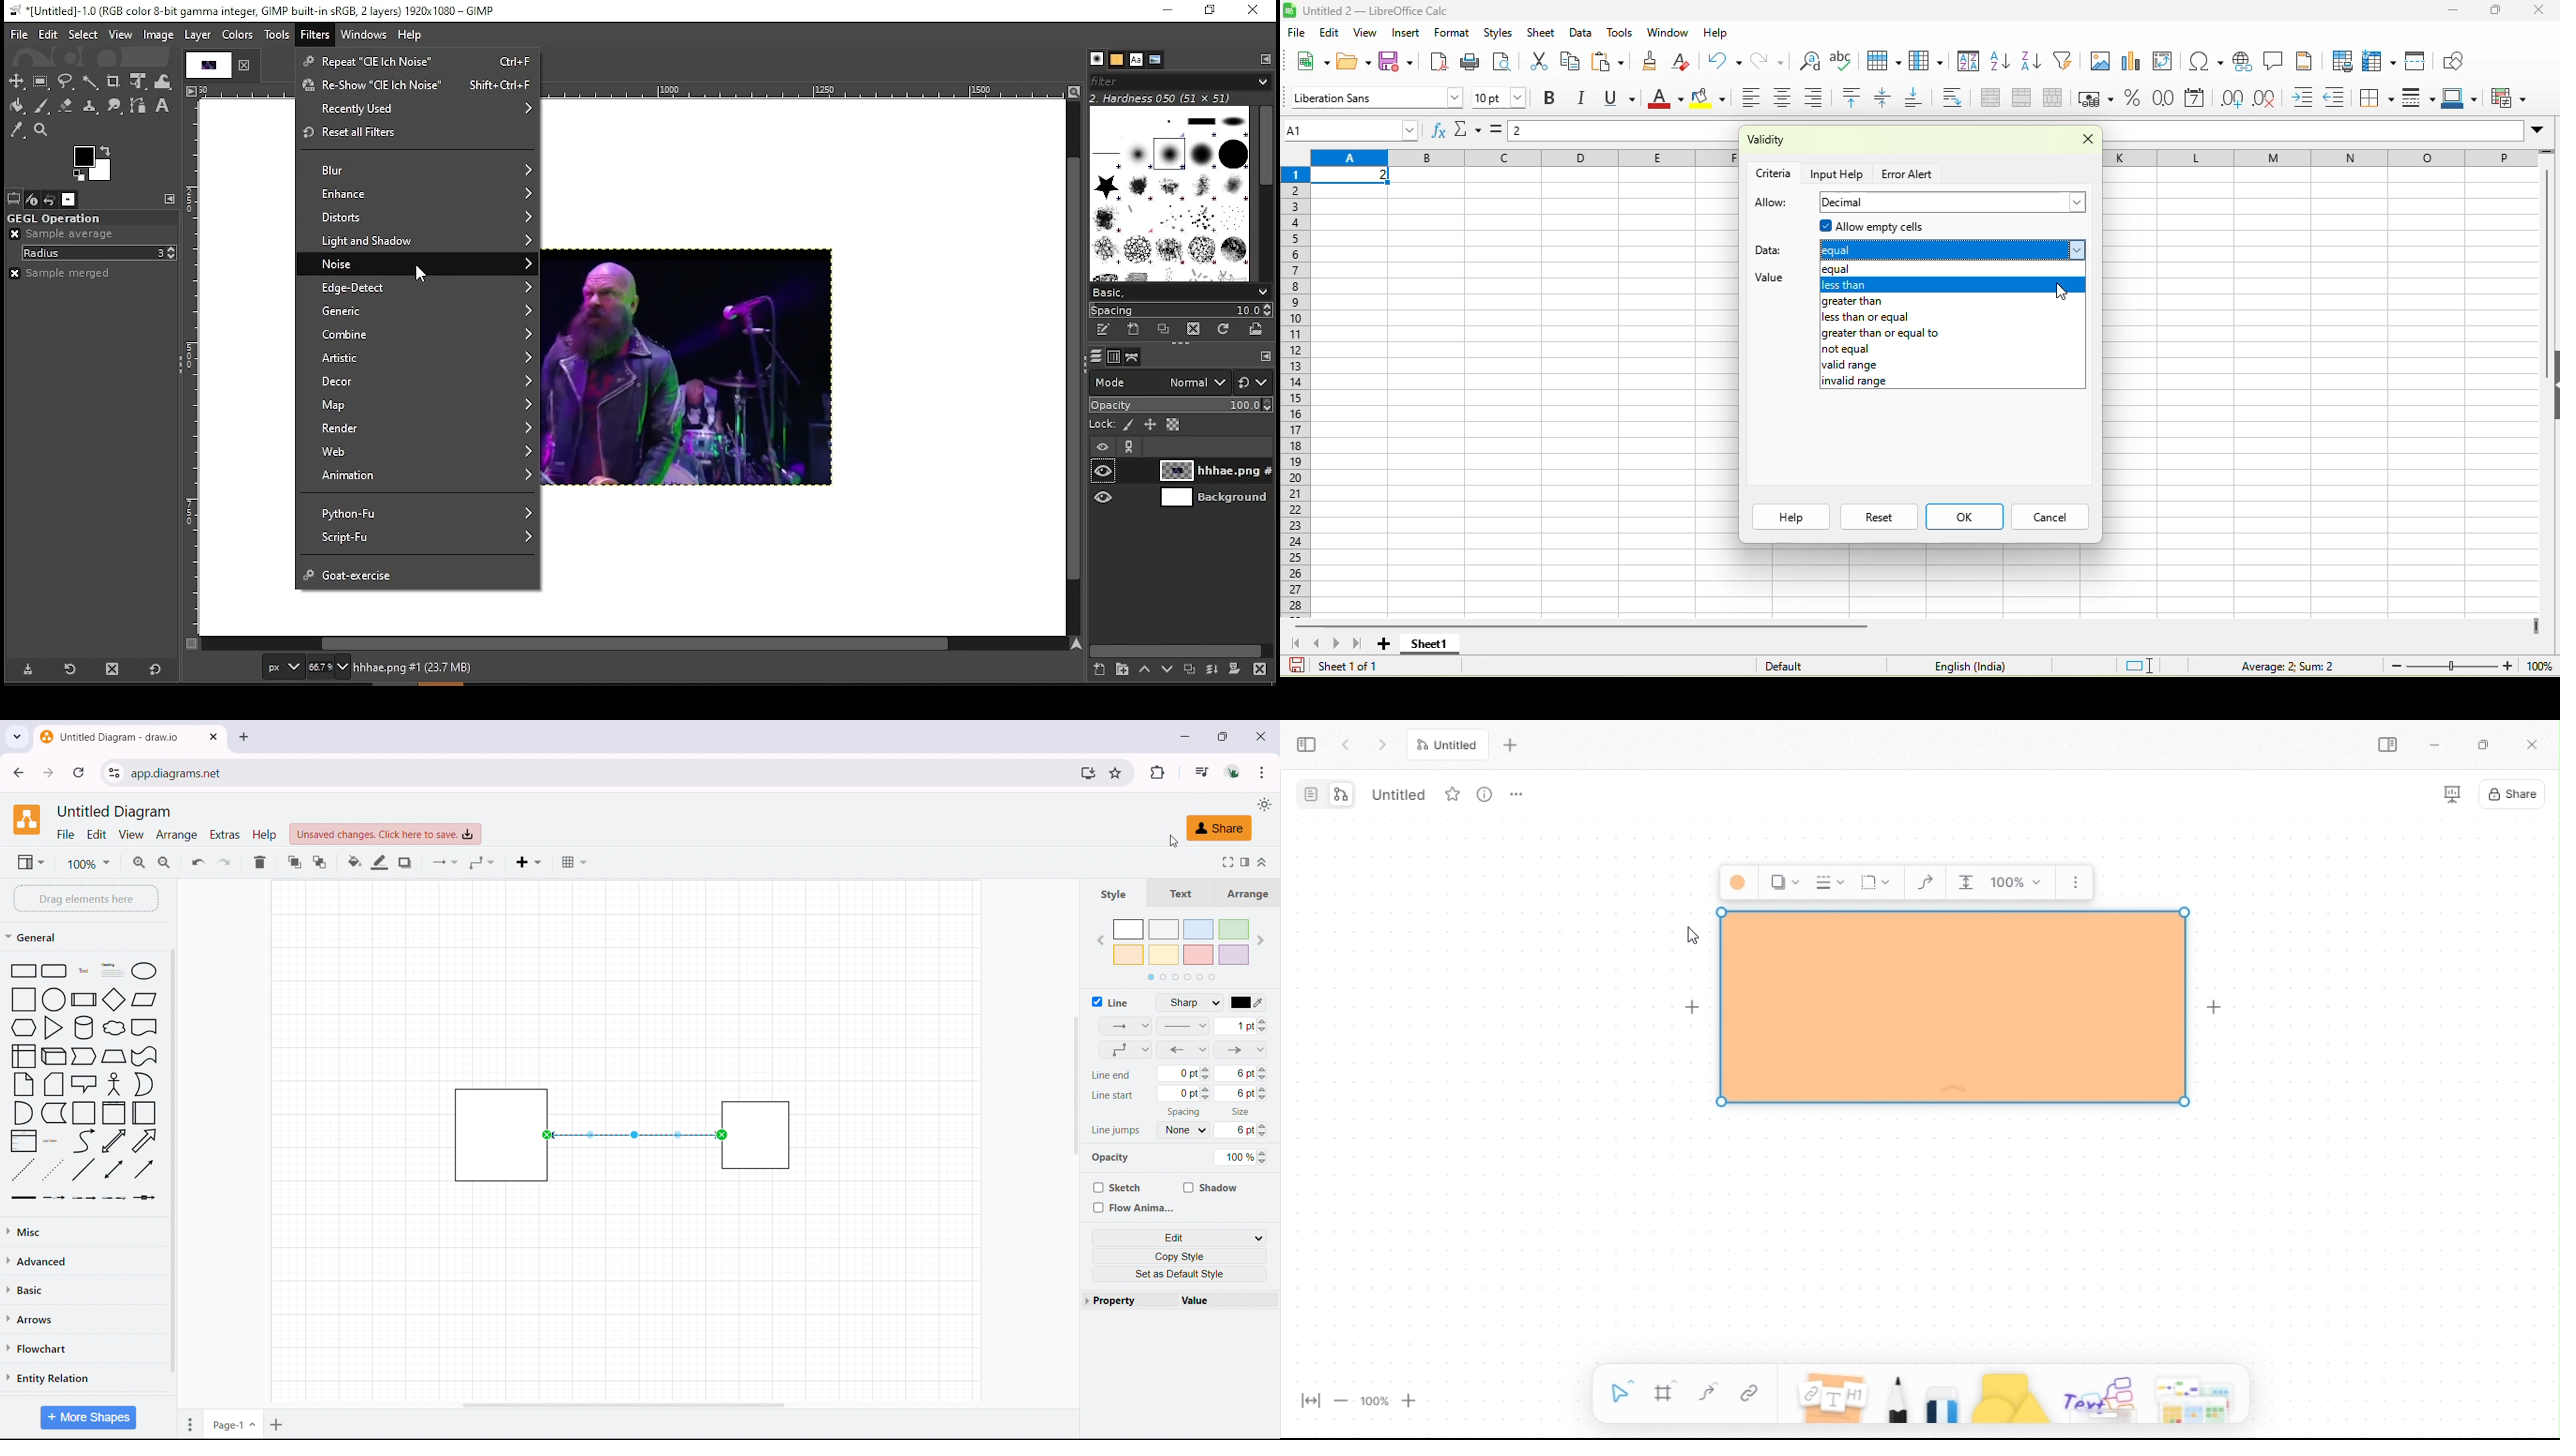  Describe the element at coordinates (1779, 280) in the screenshot. I see `value` at that location.